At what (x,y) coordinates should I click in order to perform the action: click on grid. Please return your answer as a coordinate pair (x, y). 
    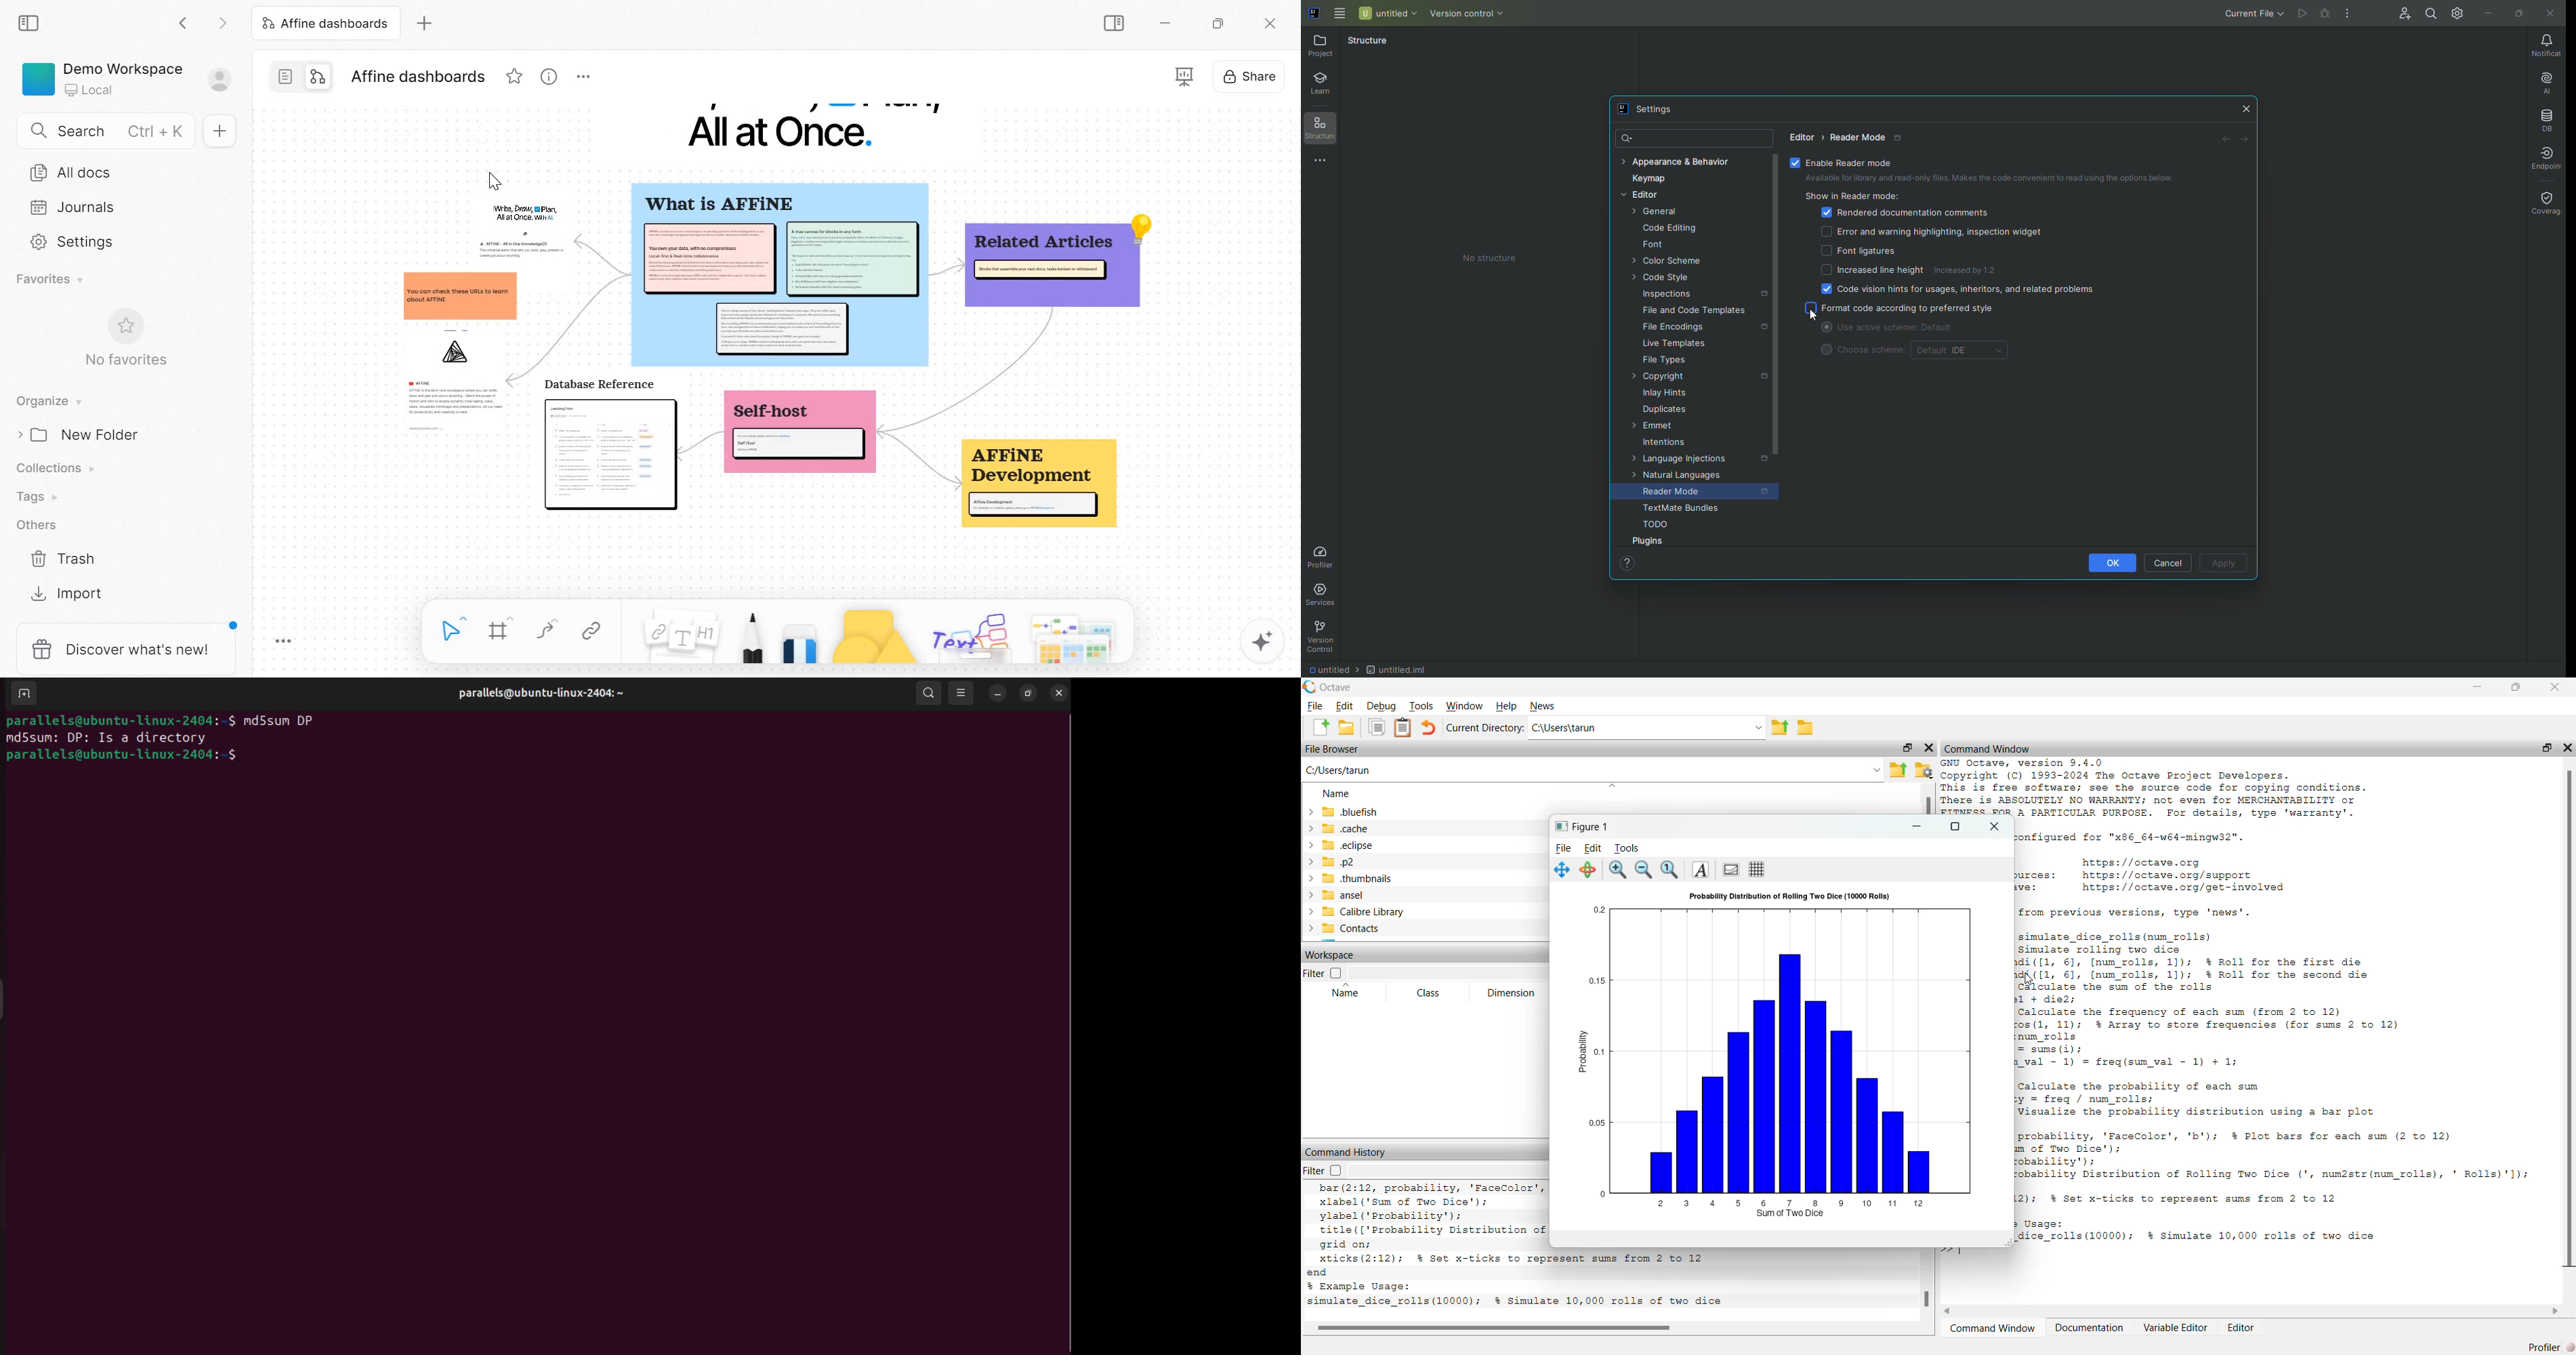
    Looking at the image, I should click on (1759, 870).